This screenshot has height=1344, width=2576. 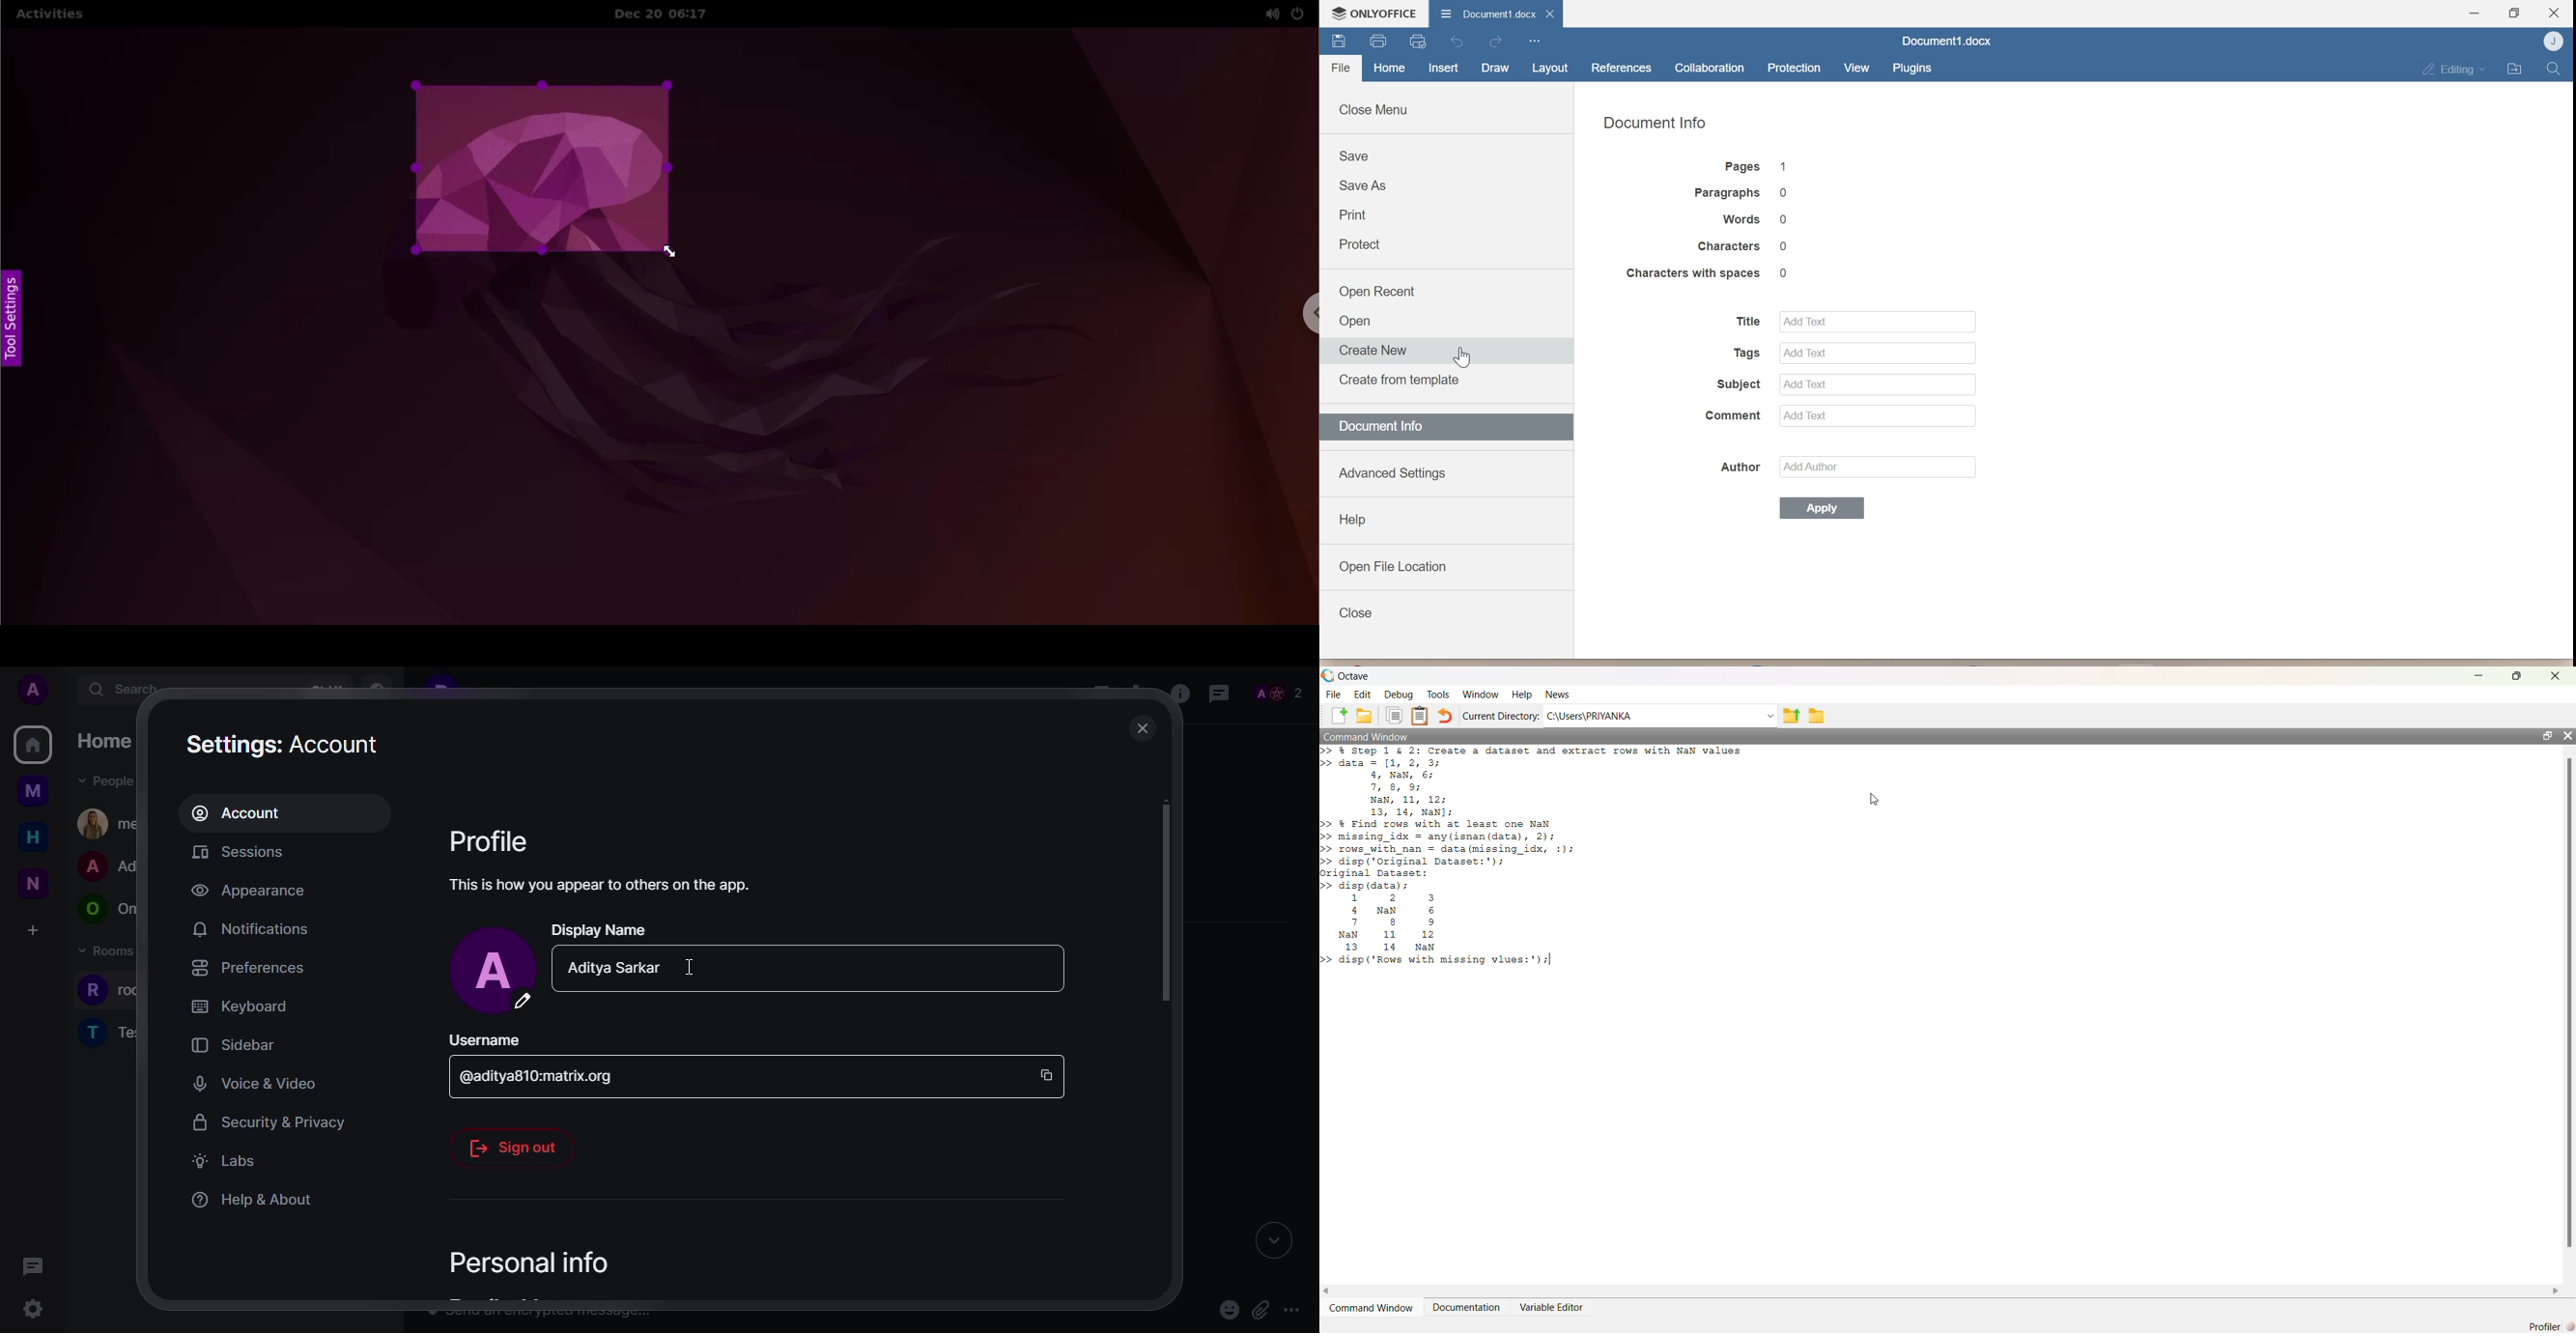 I want to click on Profiler, so click(x=2551, y=1326).